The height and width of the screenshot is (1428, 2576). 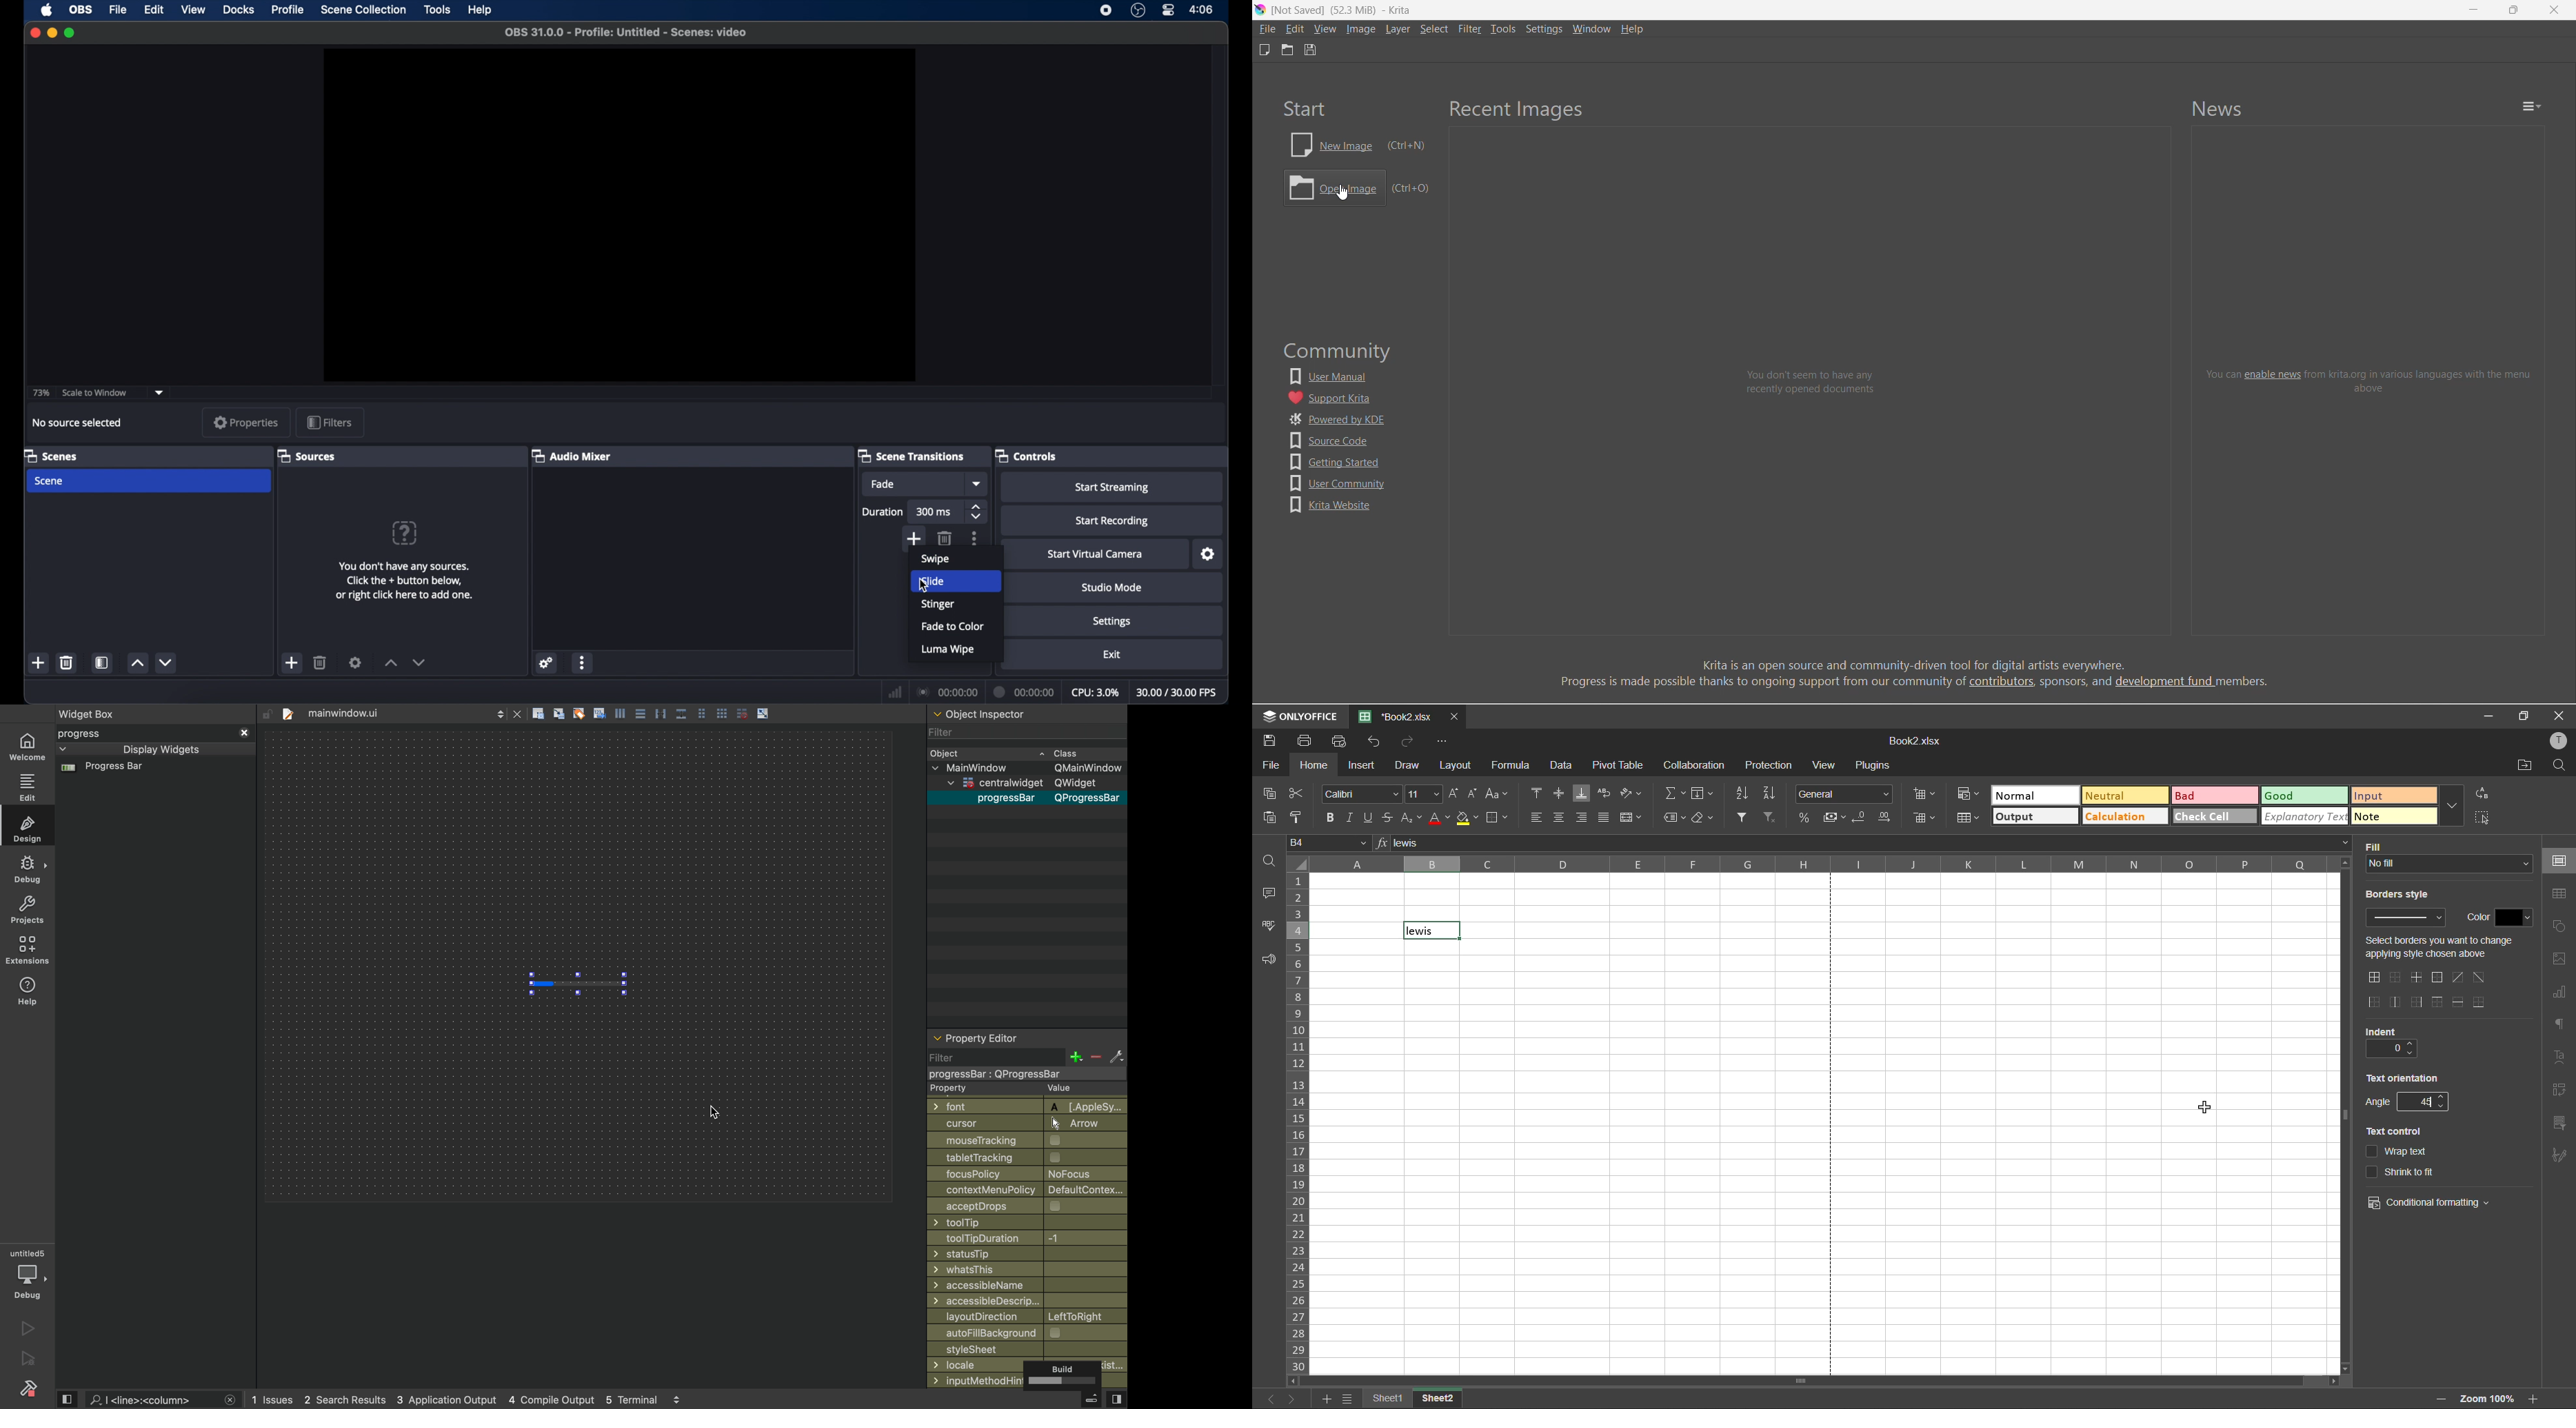 What do you see at coordinates (1022, 1105) in the screenshot?
I see `font` at bounding box center [1022, 1105].